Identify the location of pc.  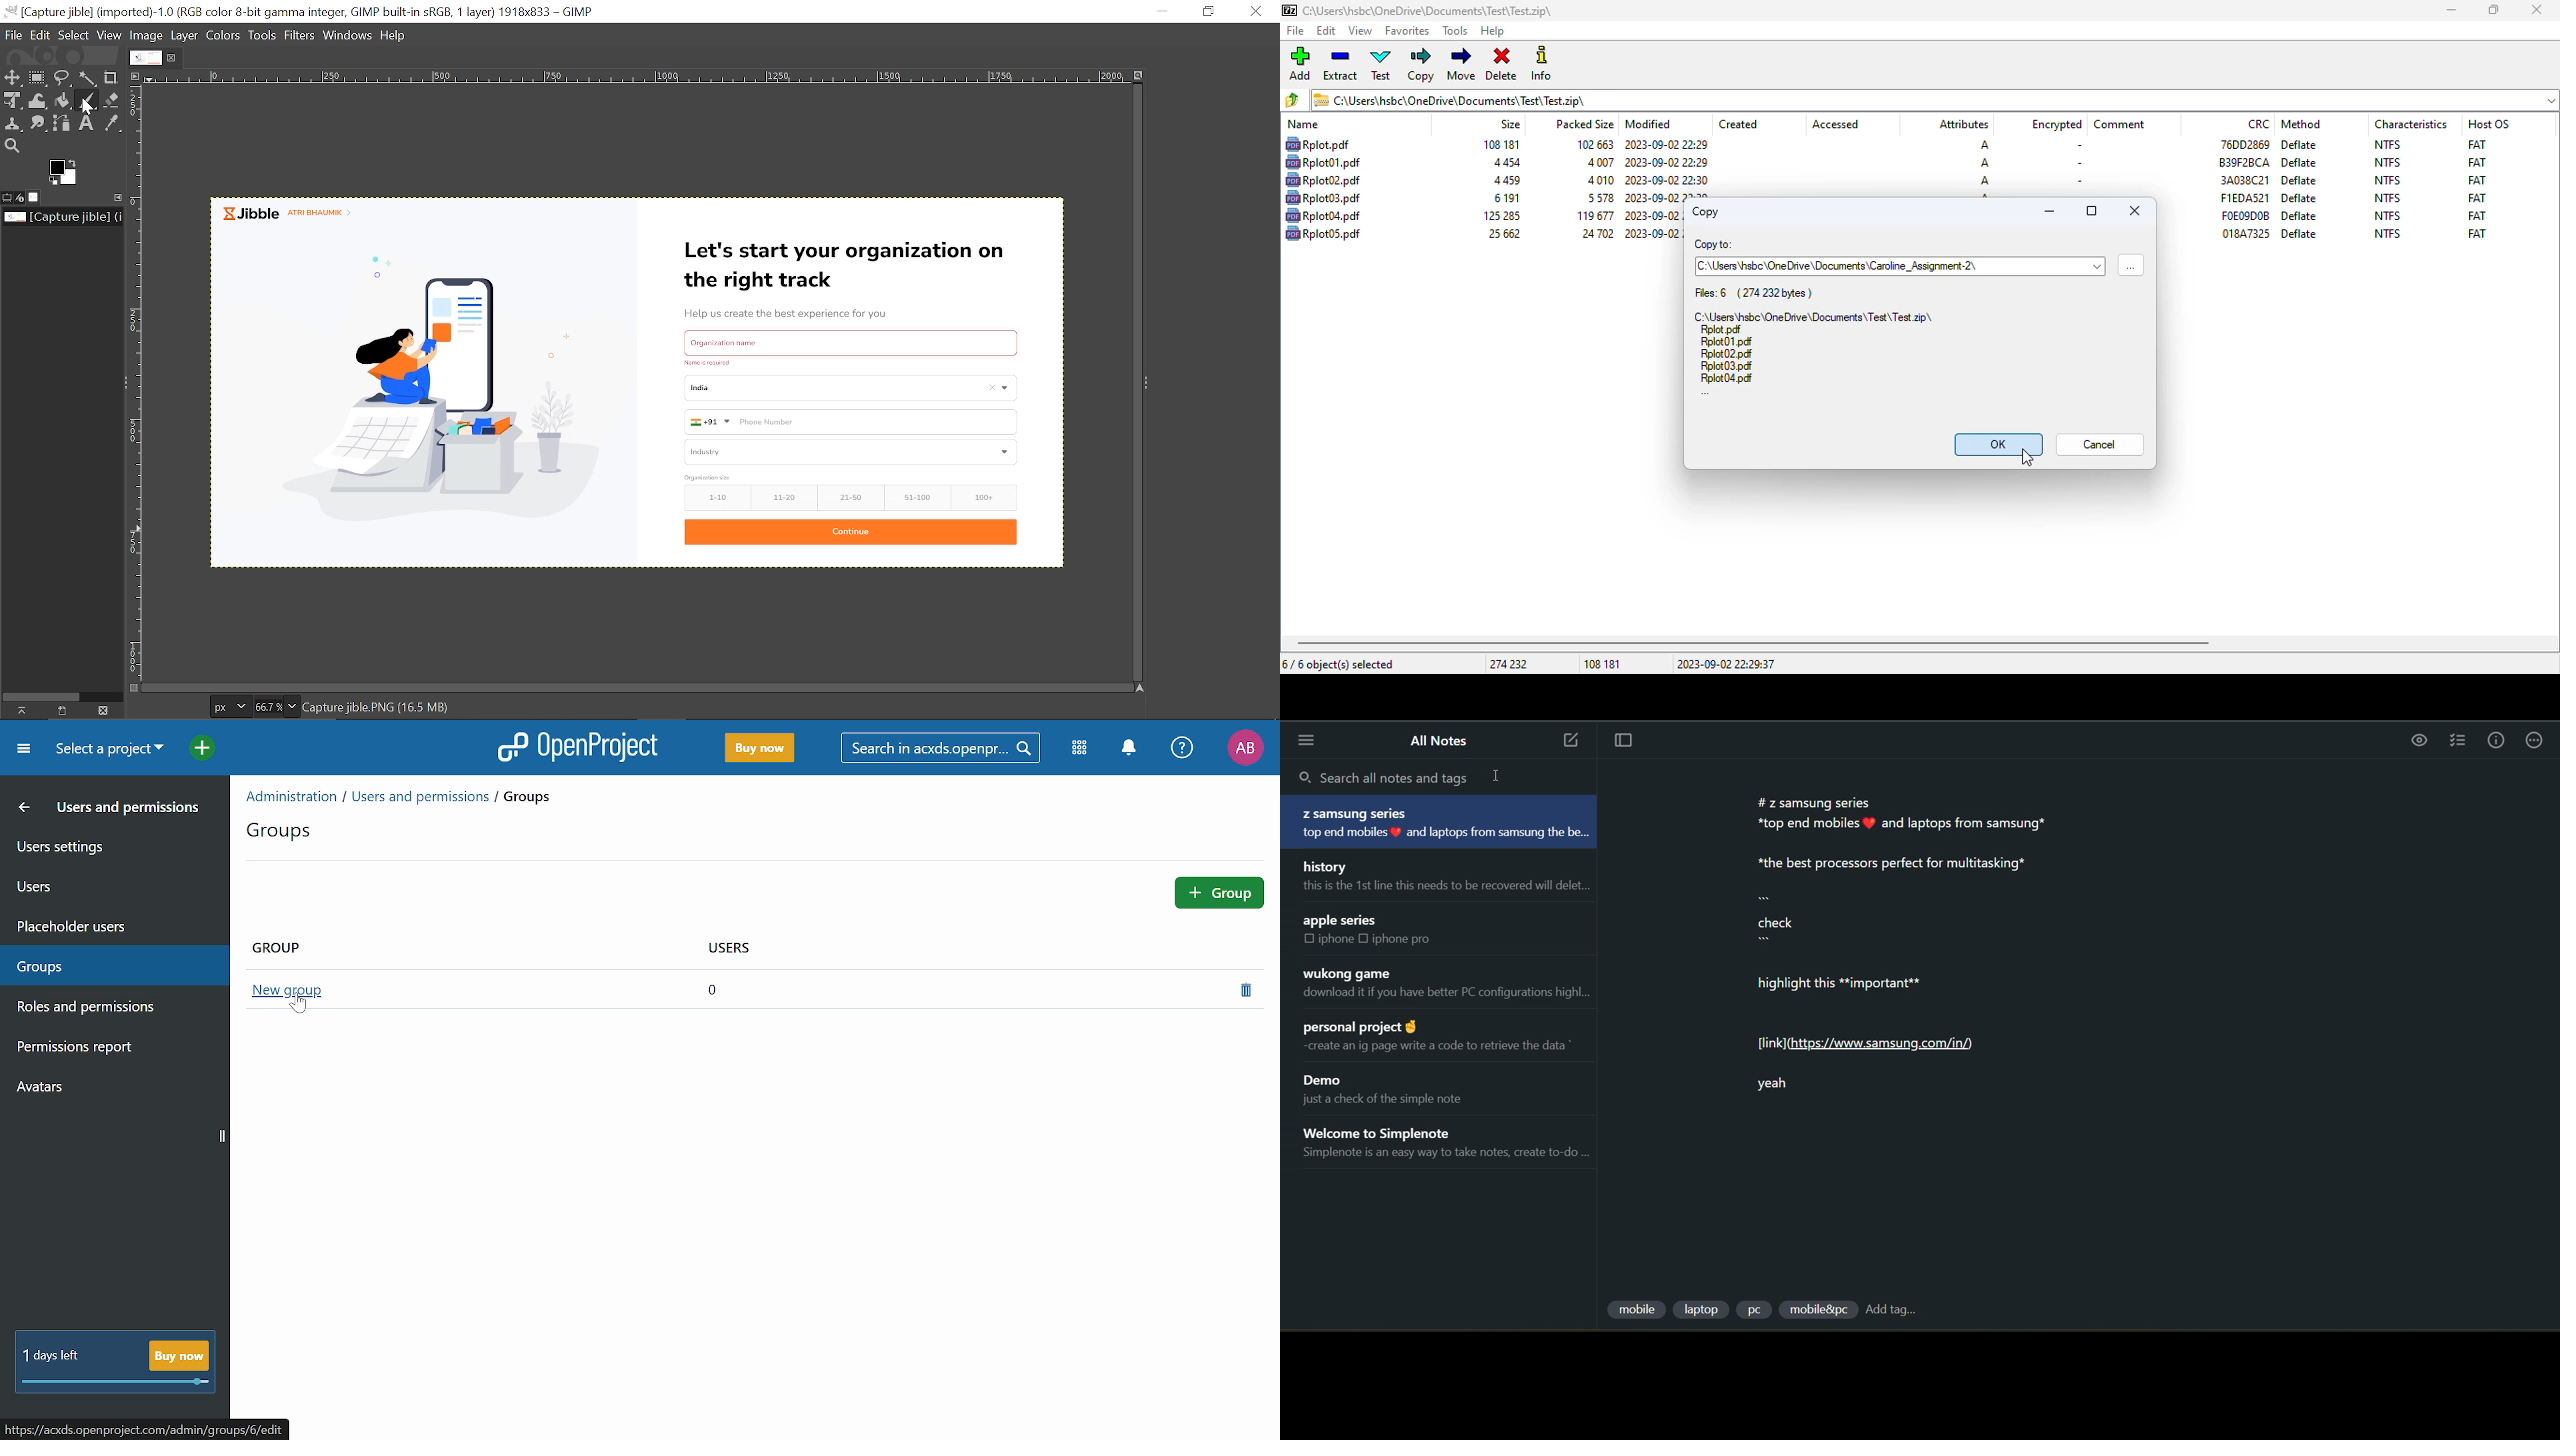
(1757, 1311).